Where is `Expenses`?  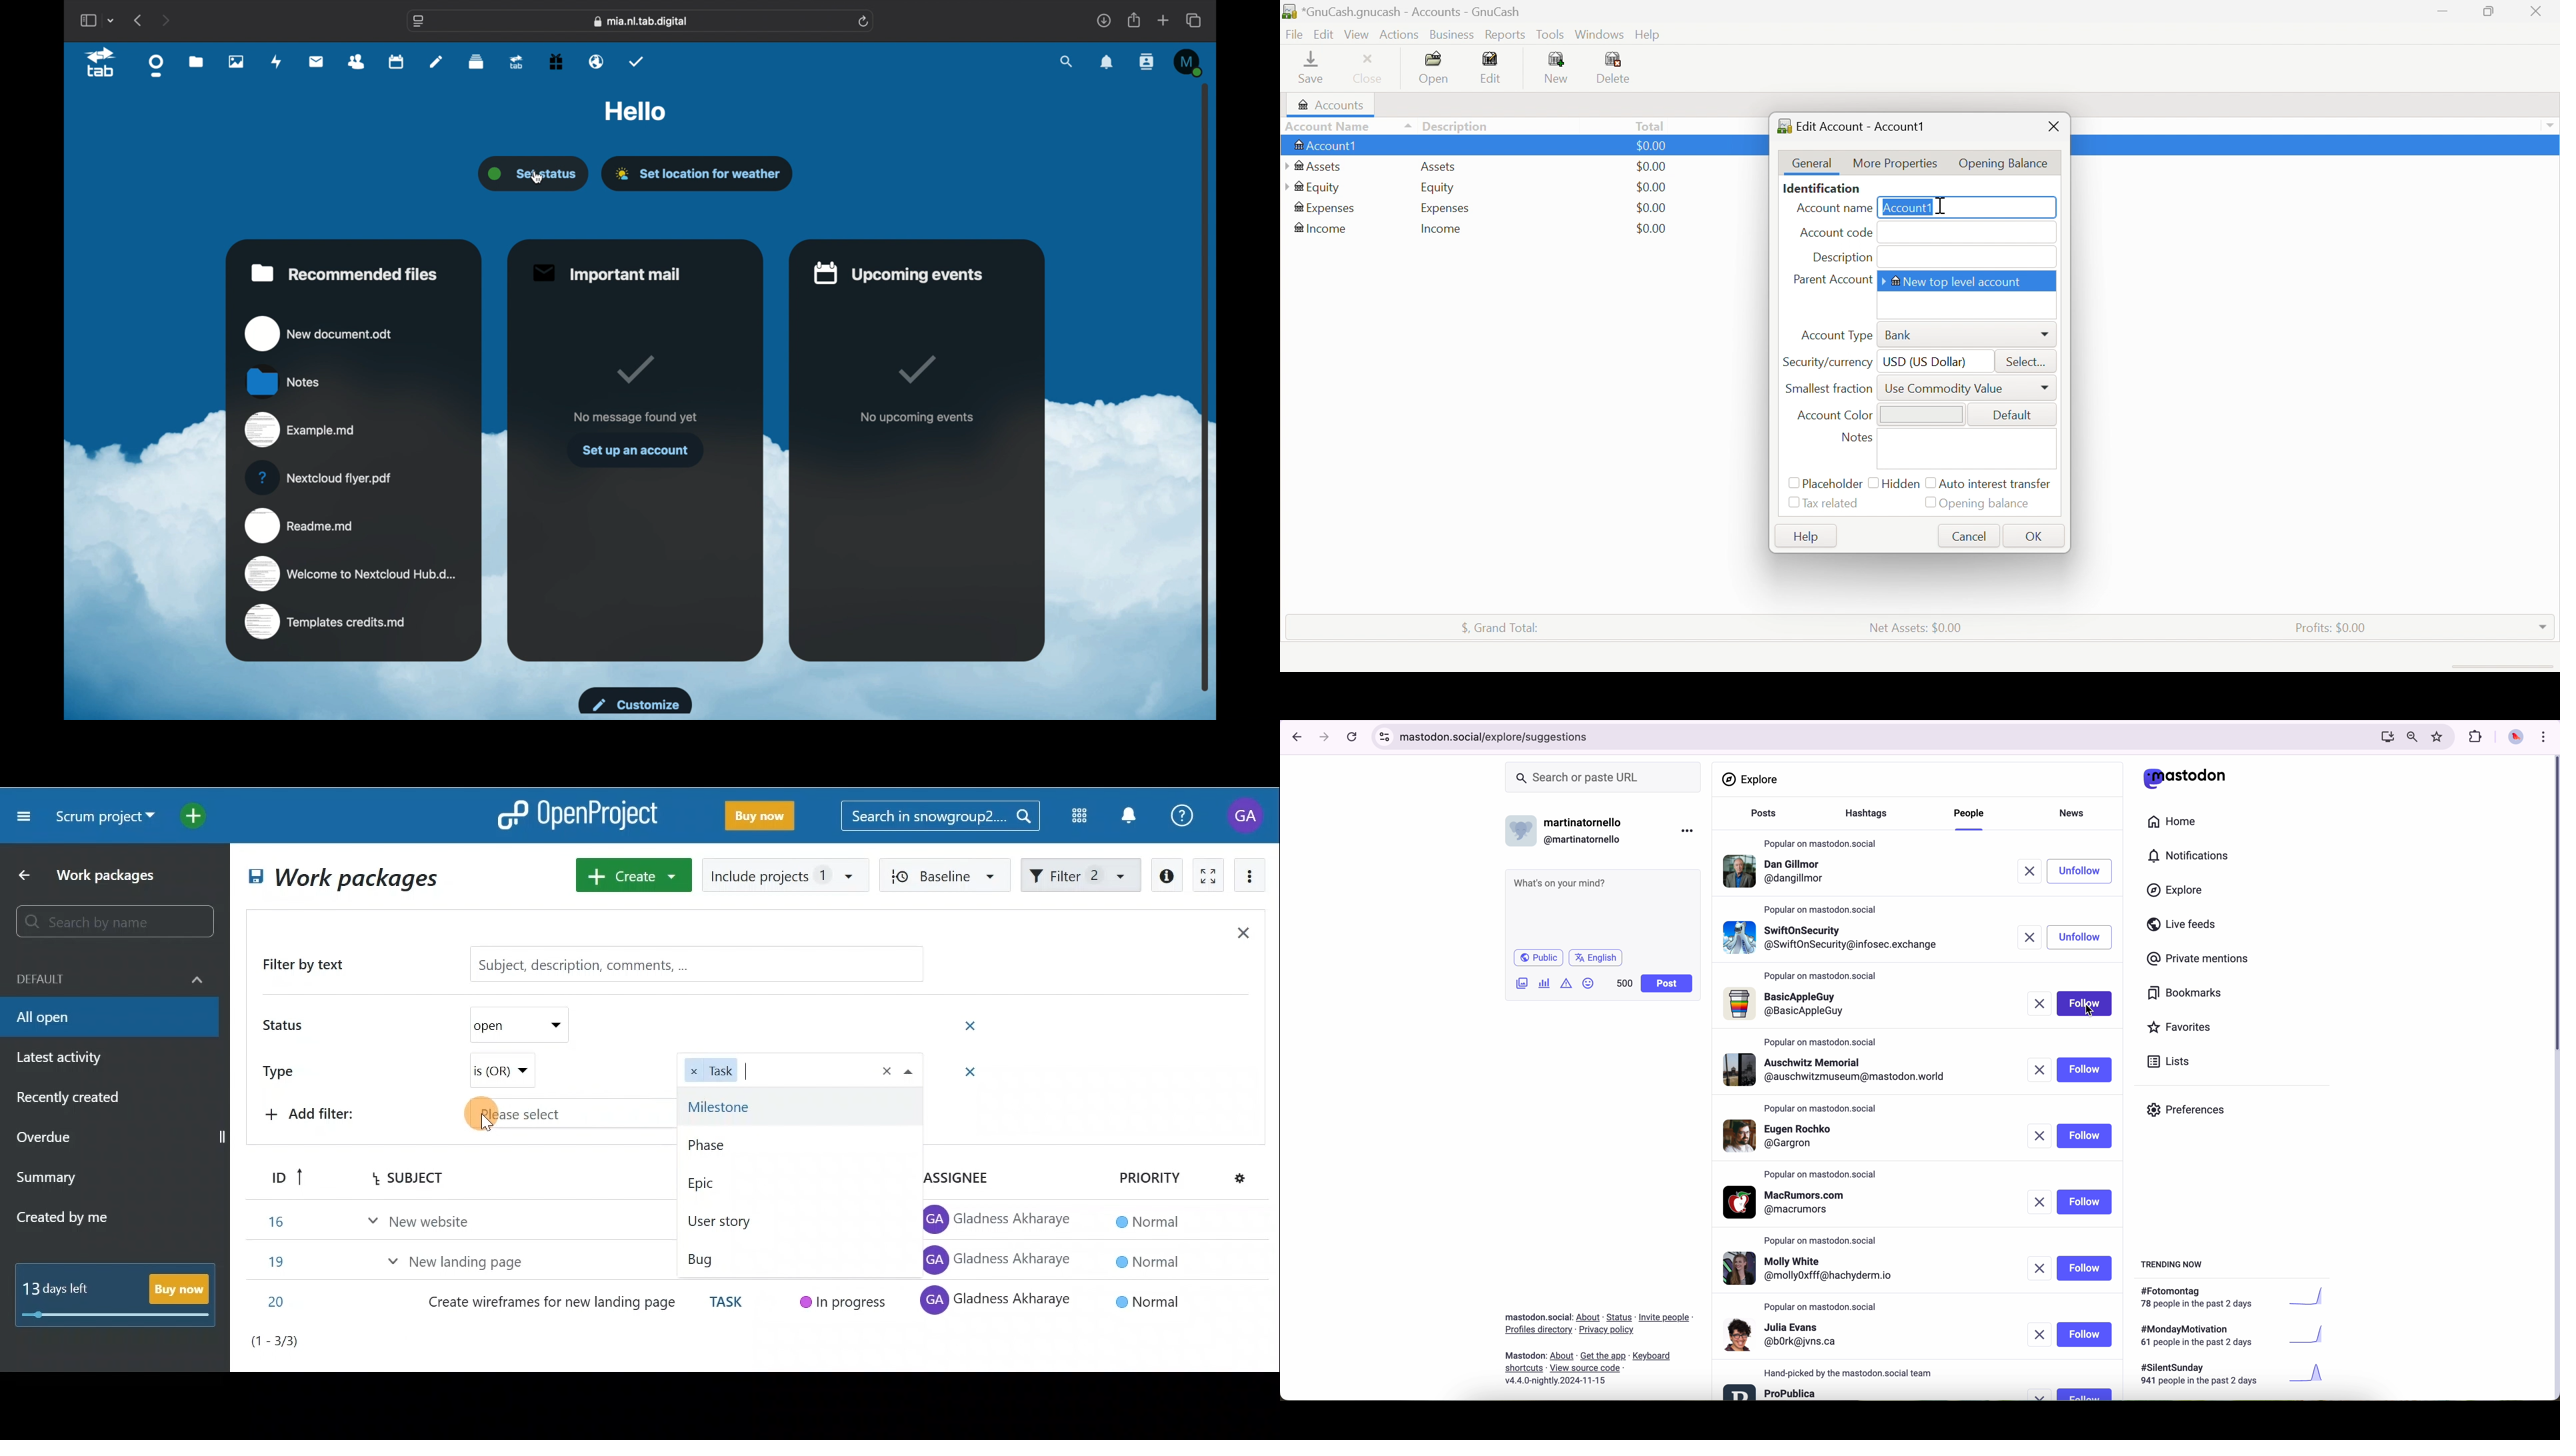
Expenses is located at coordinates (1445, 210).